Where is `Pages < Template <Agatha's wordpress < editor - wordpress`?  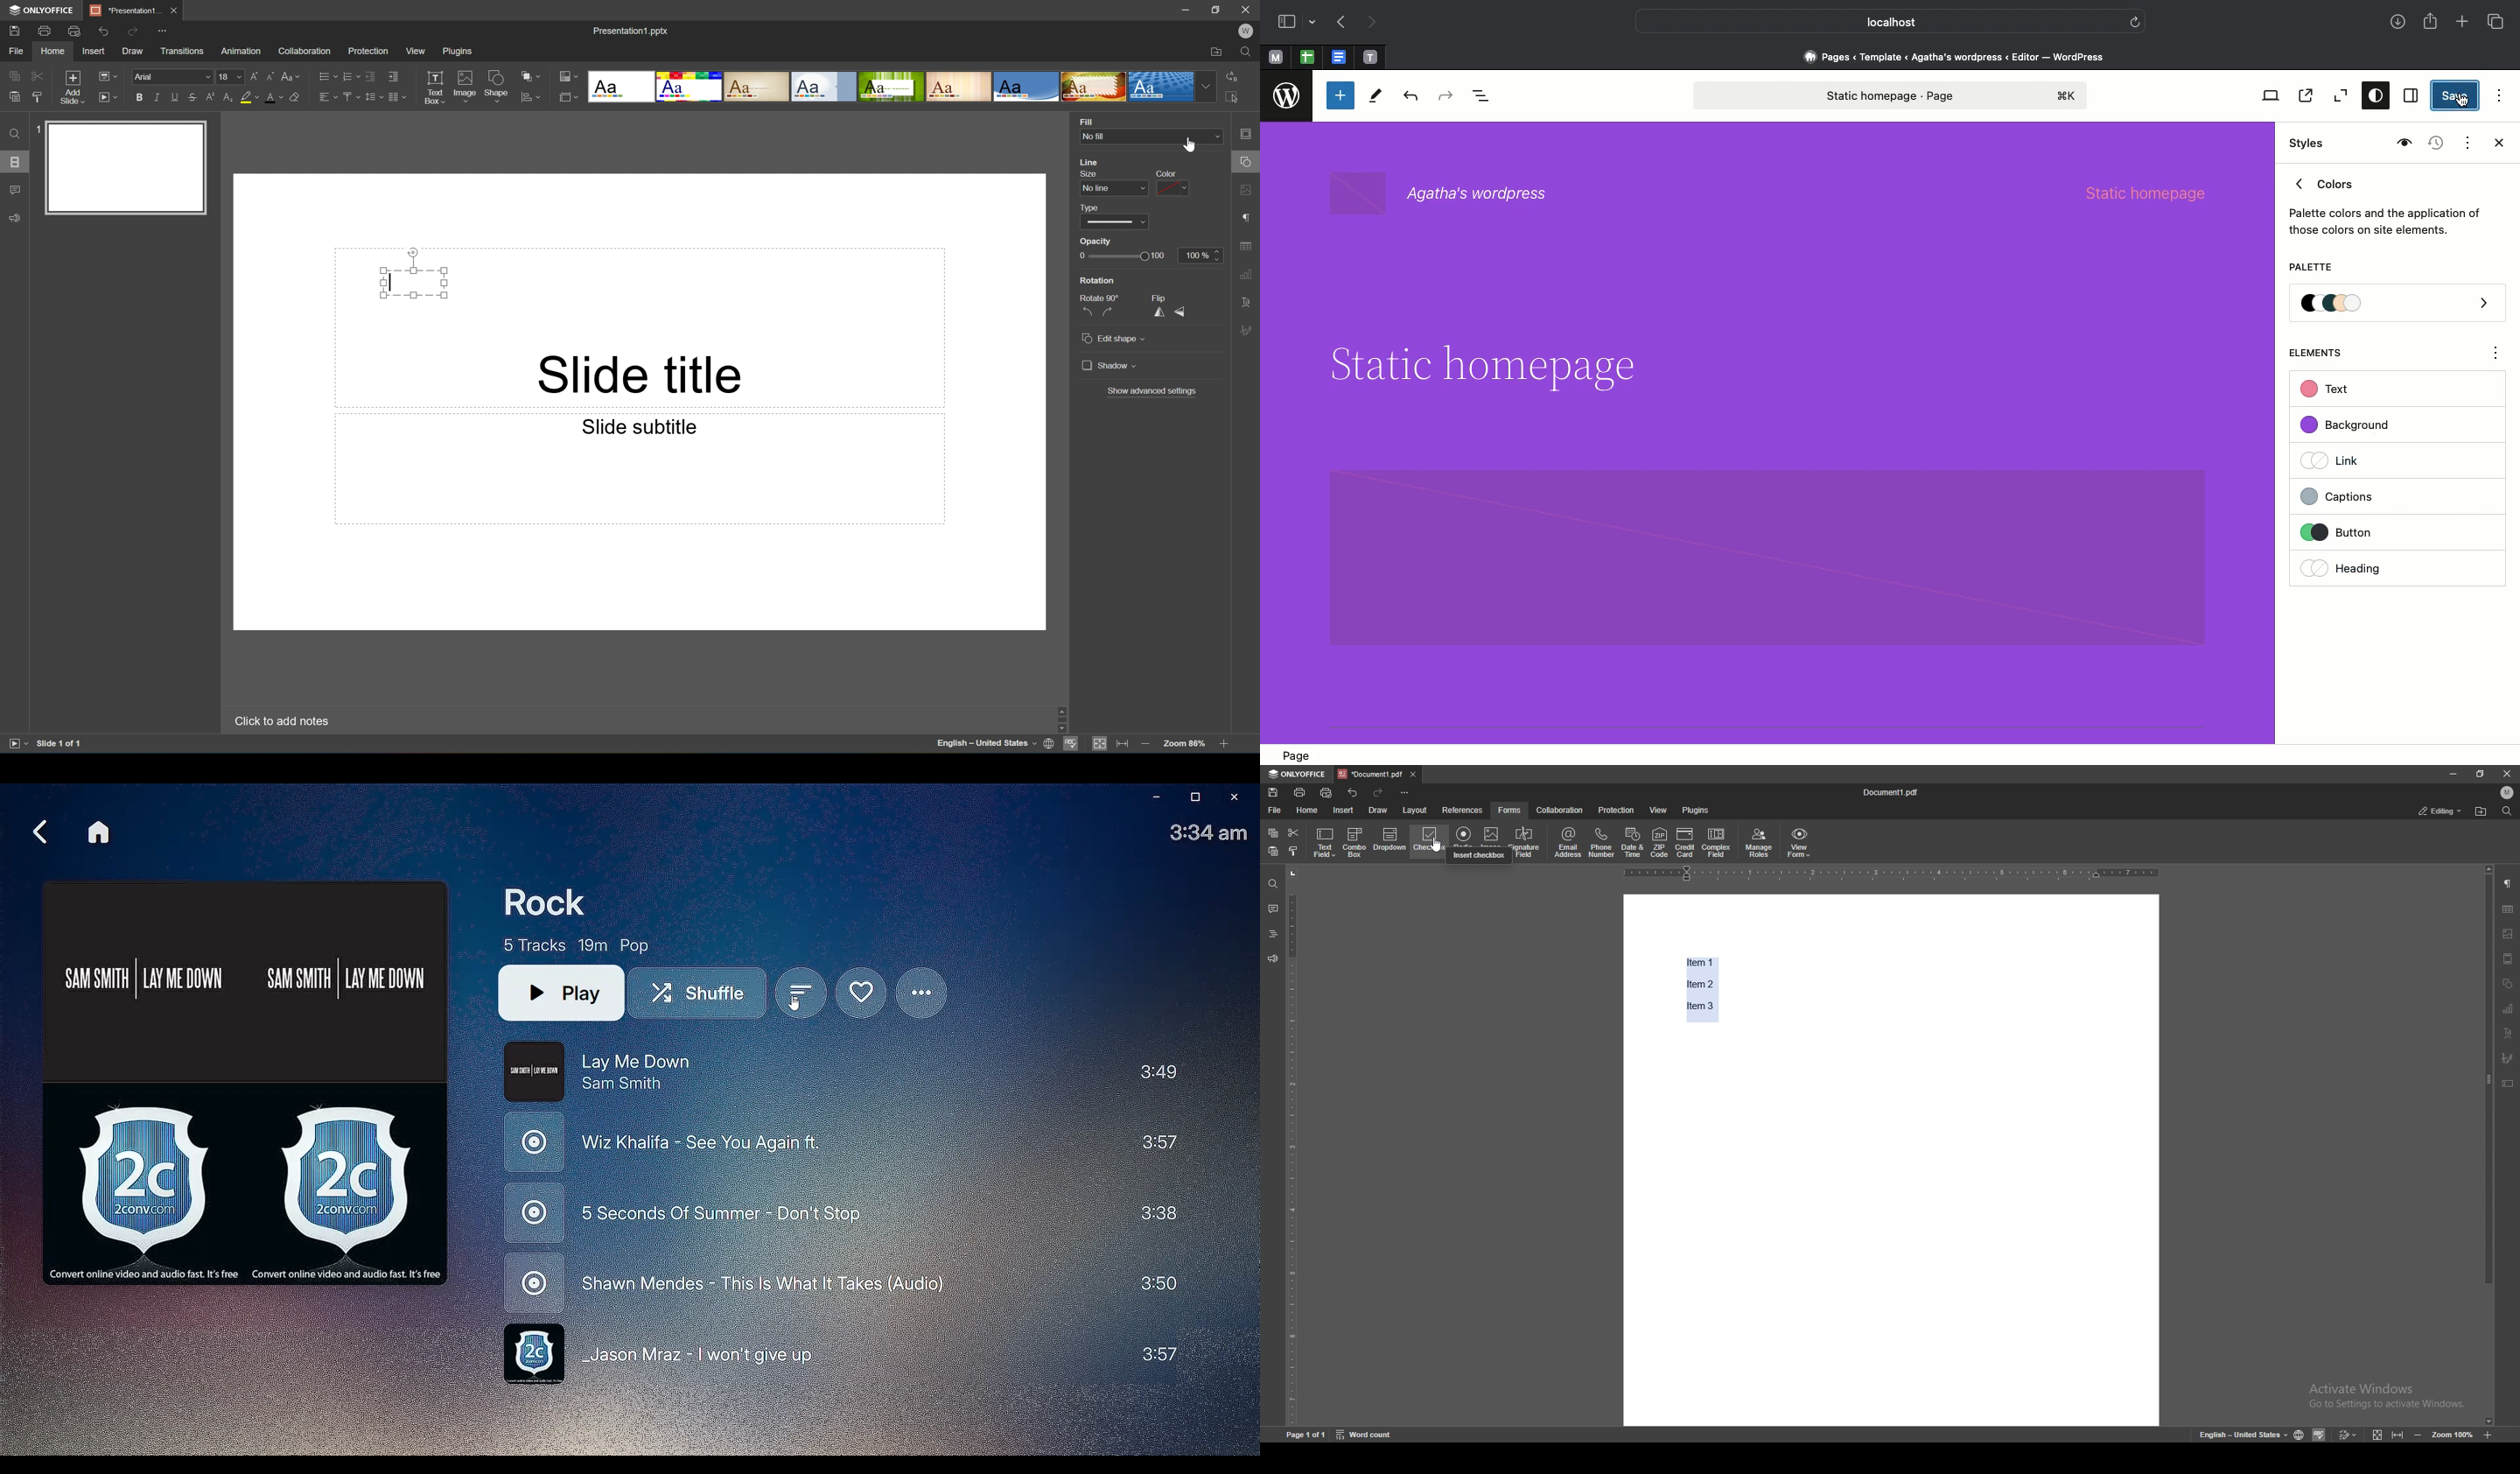 Pages < Template <Agatha's wordpress < editor - wordpress is located at coordinates (1960, 56).